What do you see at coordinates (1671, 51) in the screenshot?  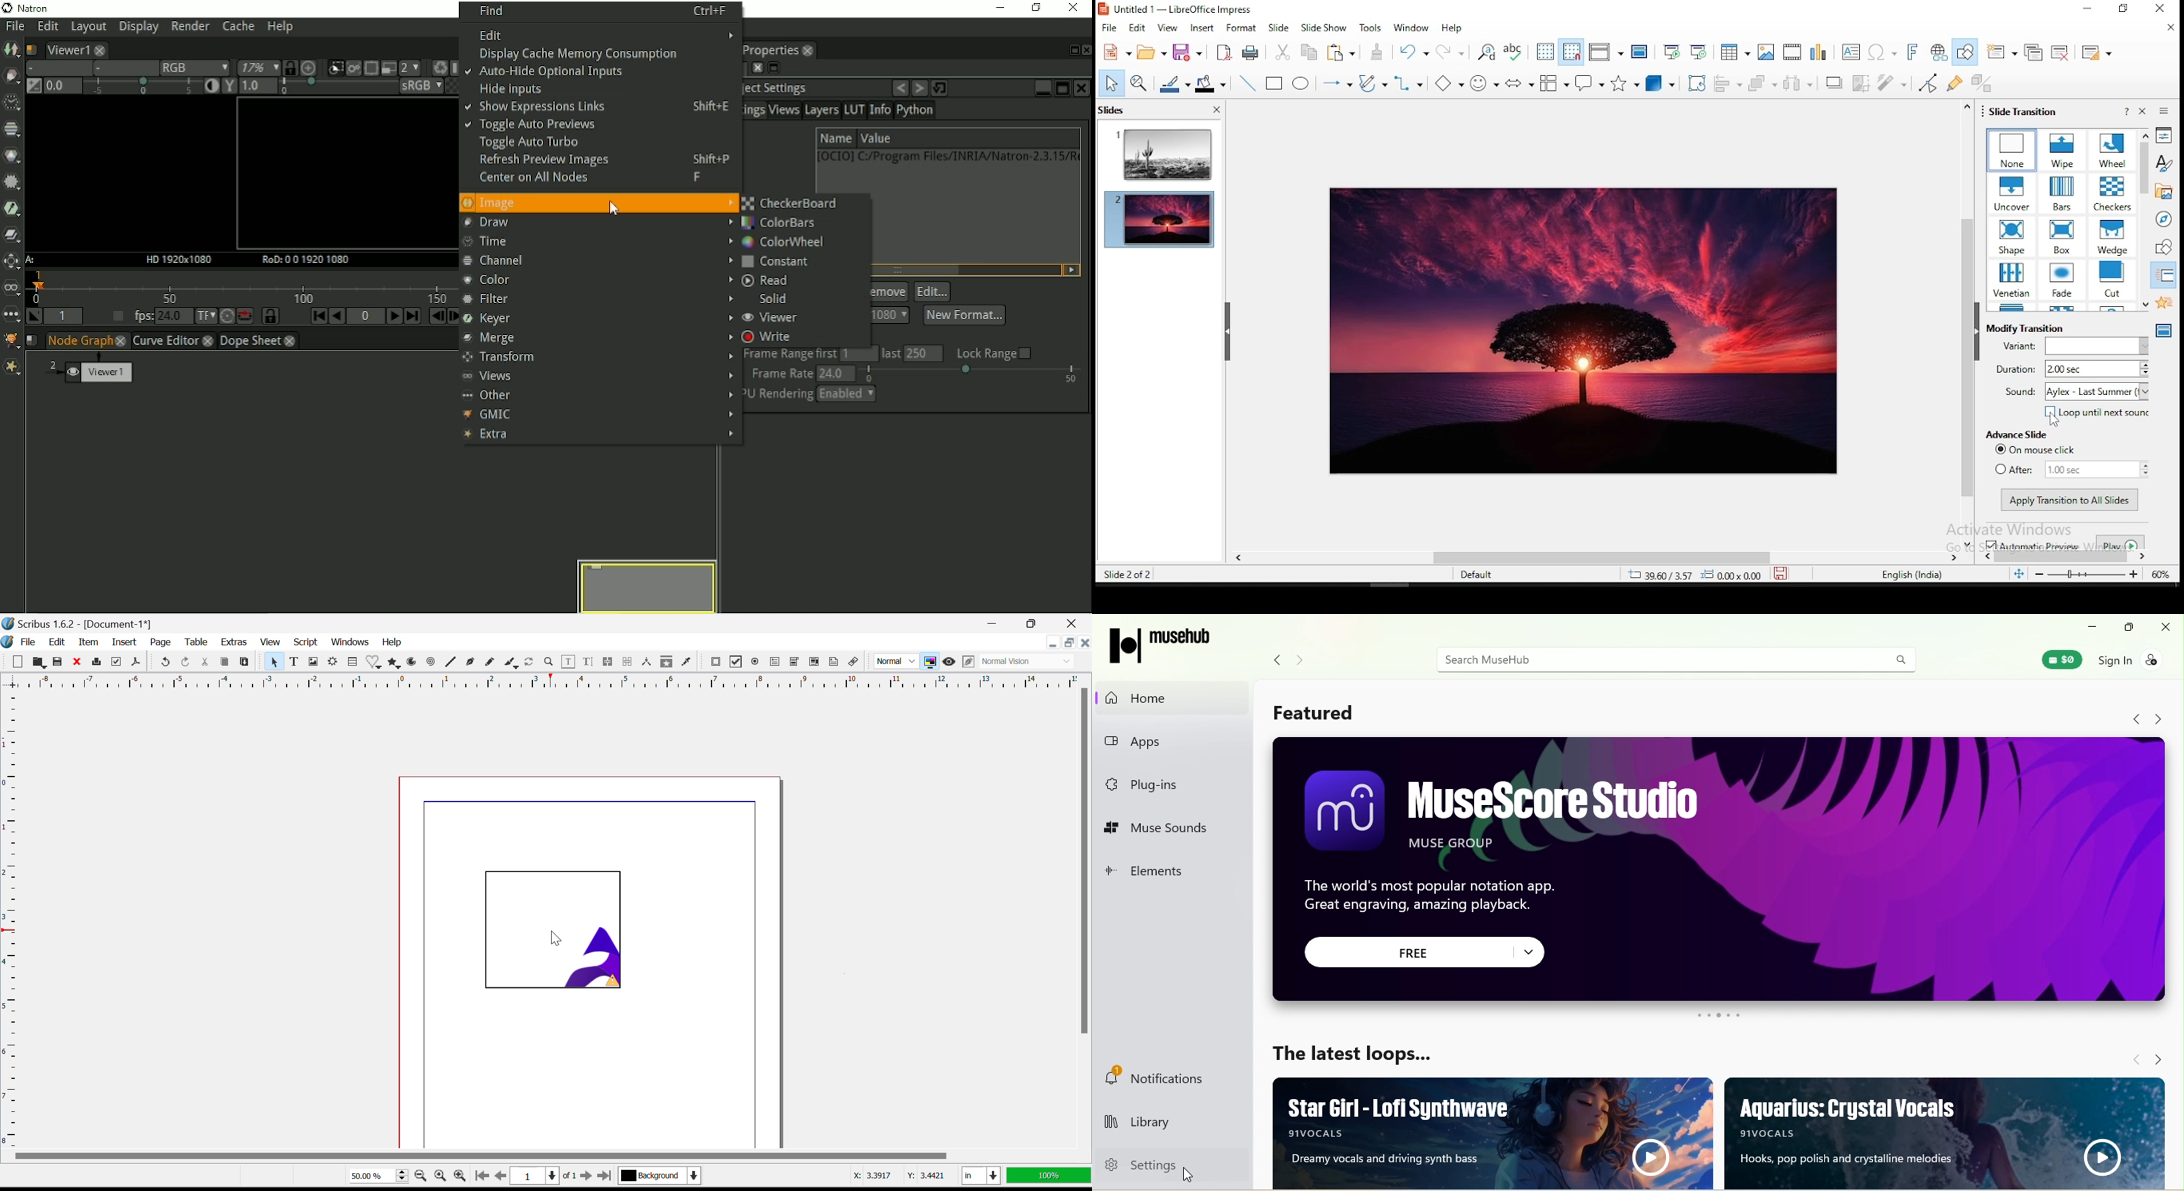 I see `start from first slide` at bounding box center [1671, 51].